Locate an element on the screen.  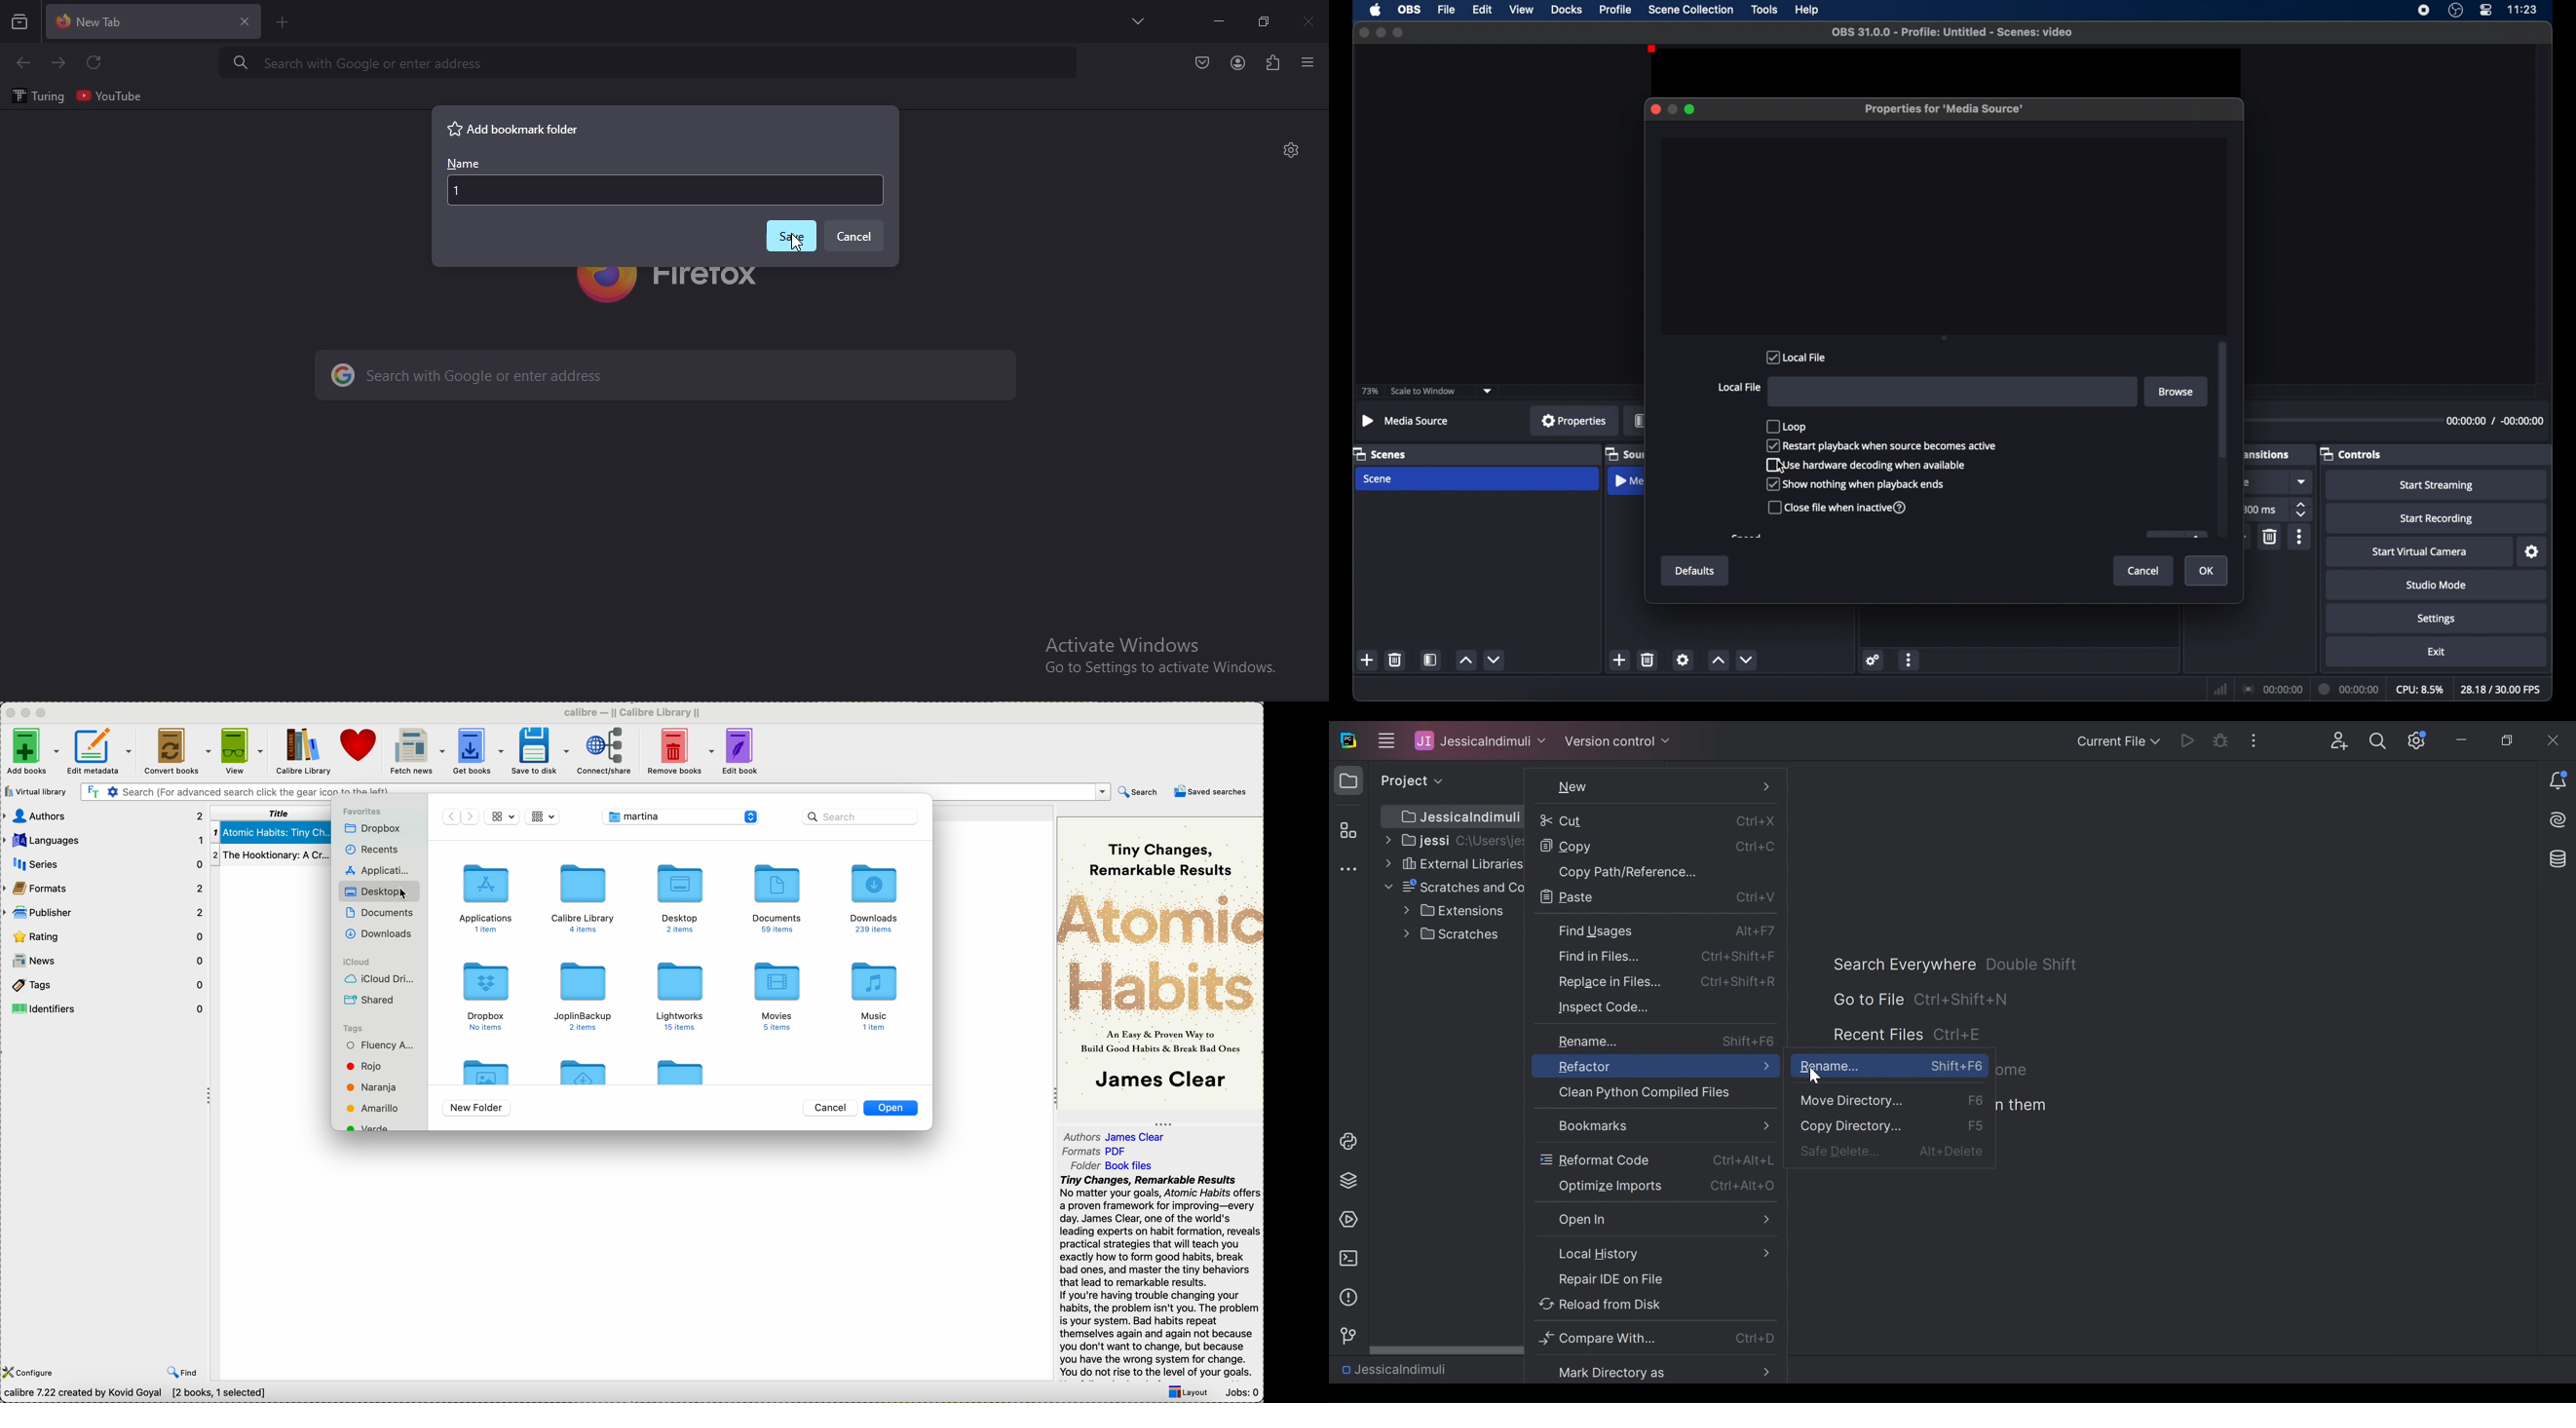
exit is located at coordinates (2437, 652).